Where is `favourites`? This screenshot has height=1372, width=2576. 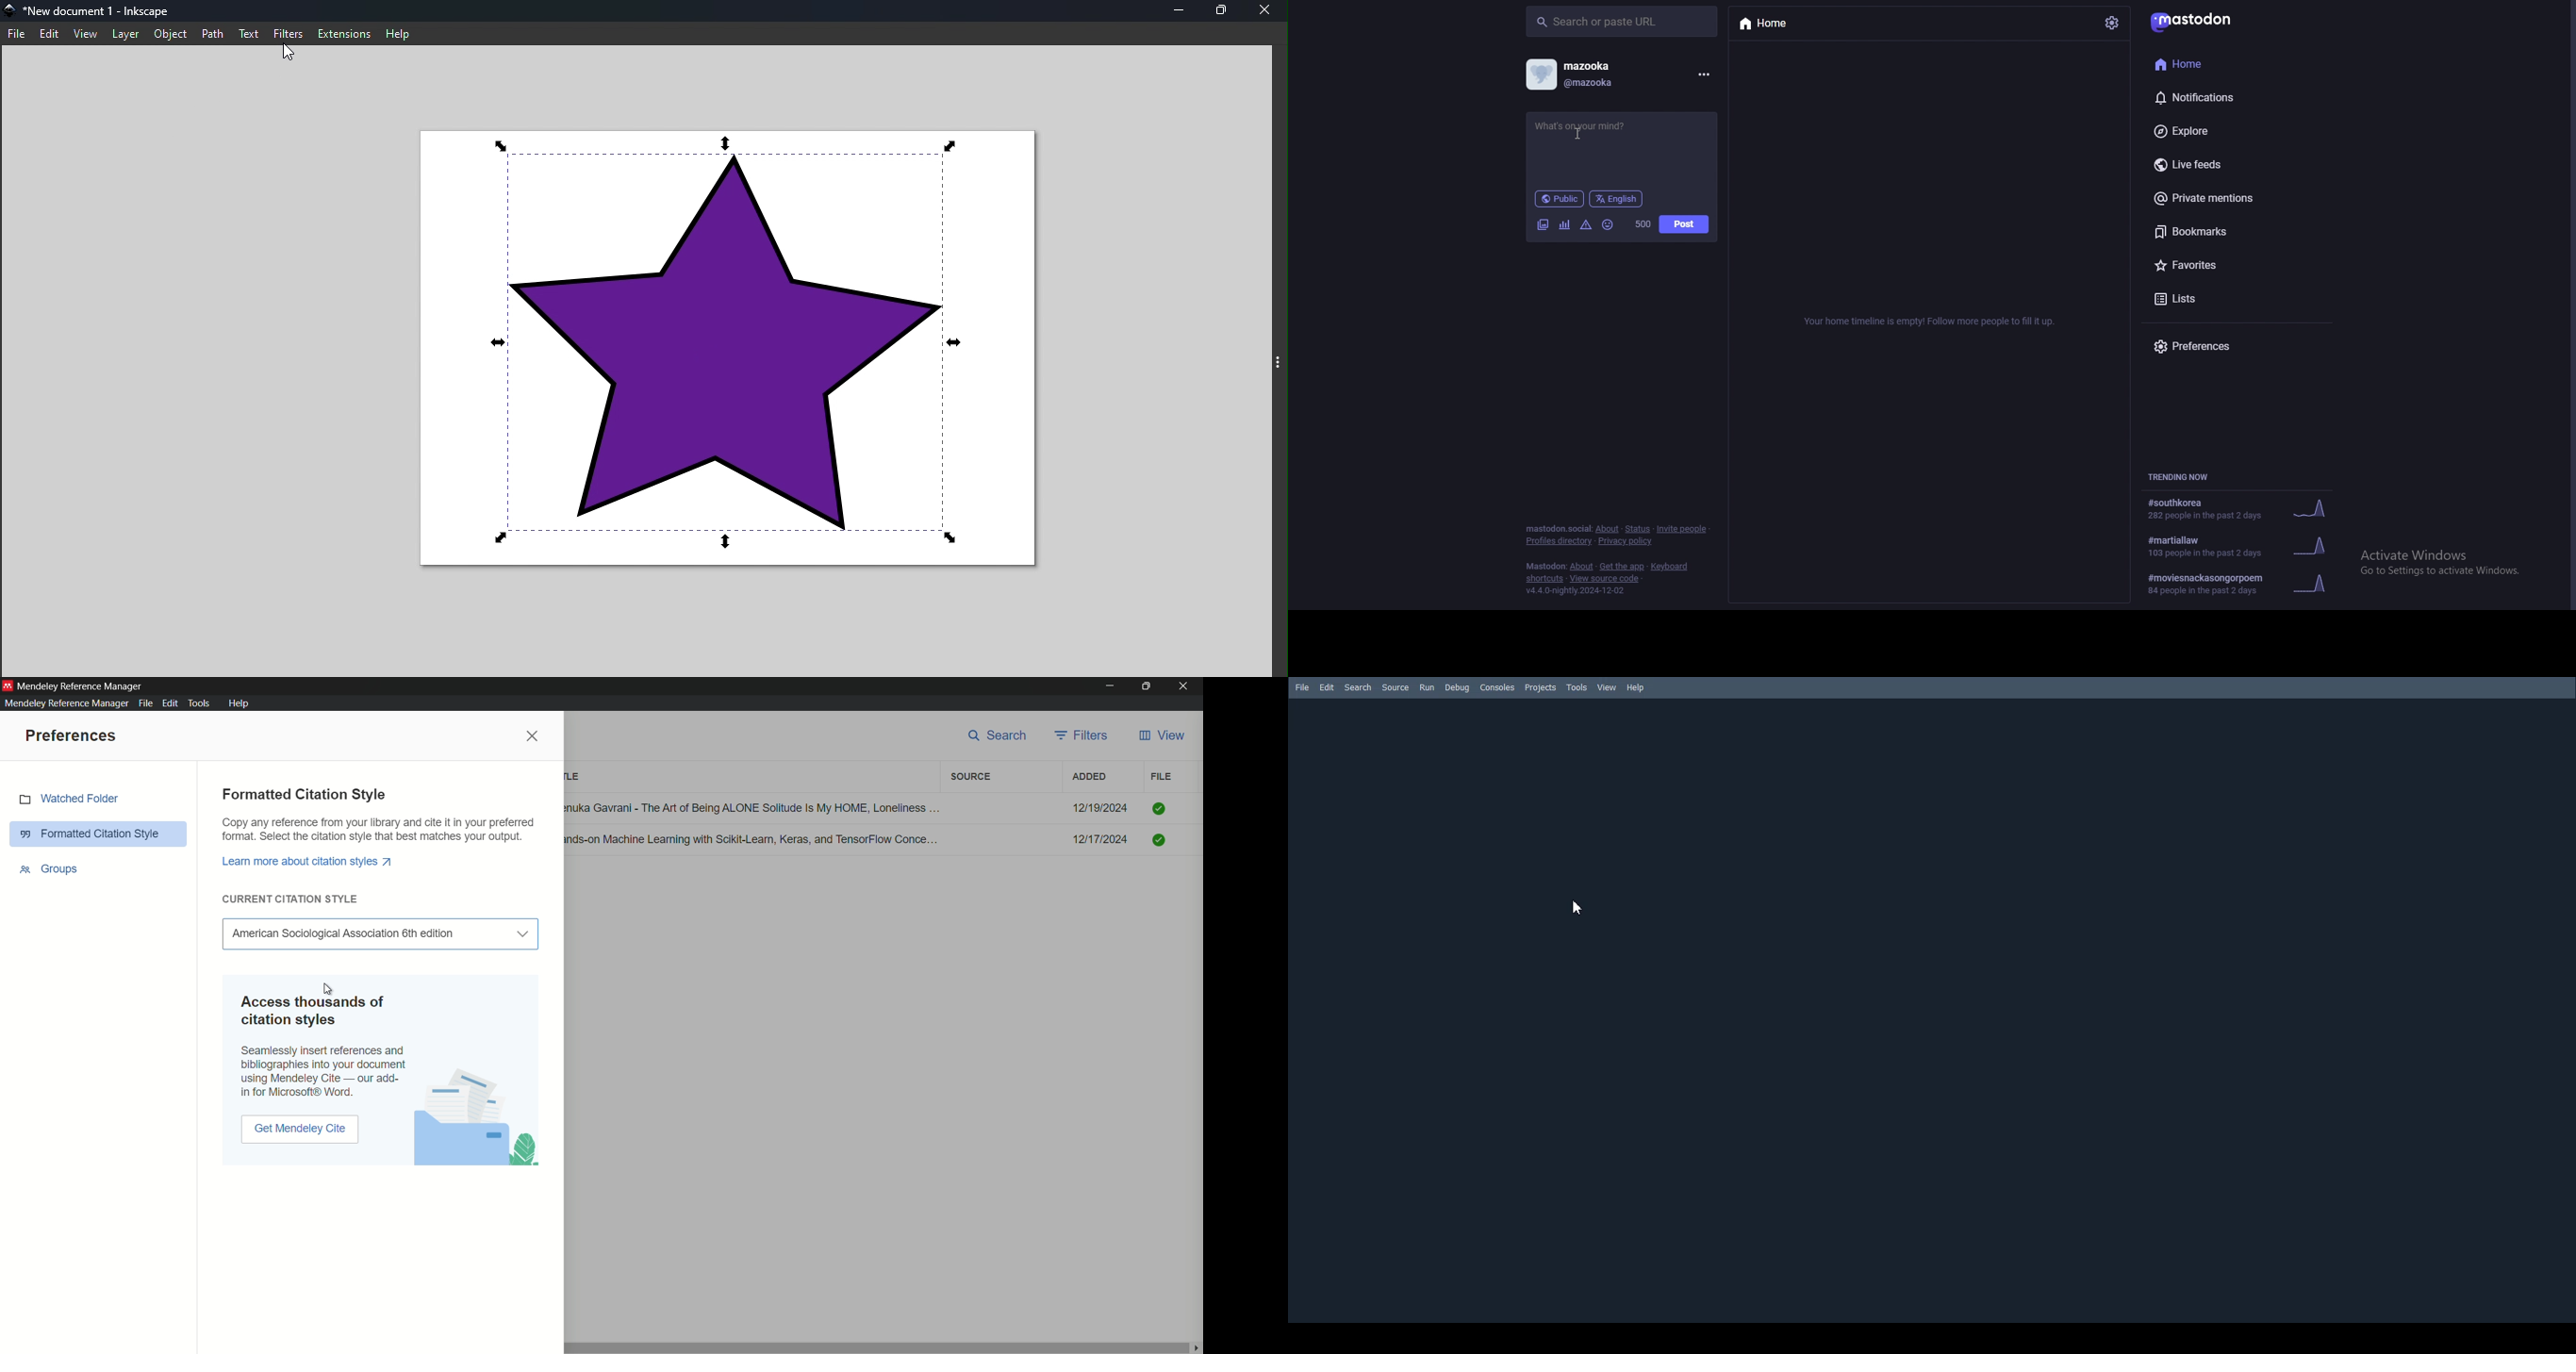
favourites is located at coordinates (2226, 266).